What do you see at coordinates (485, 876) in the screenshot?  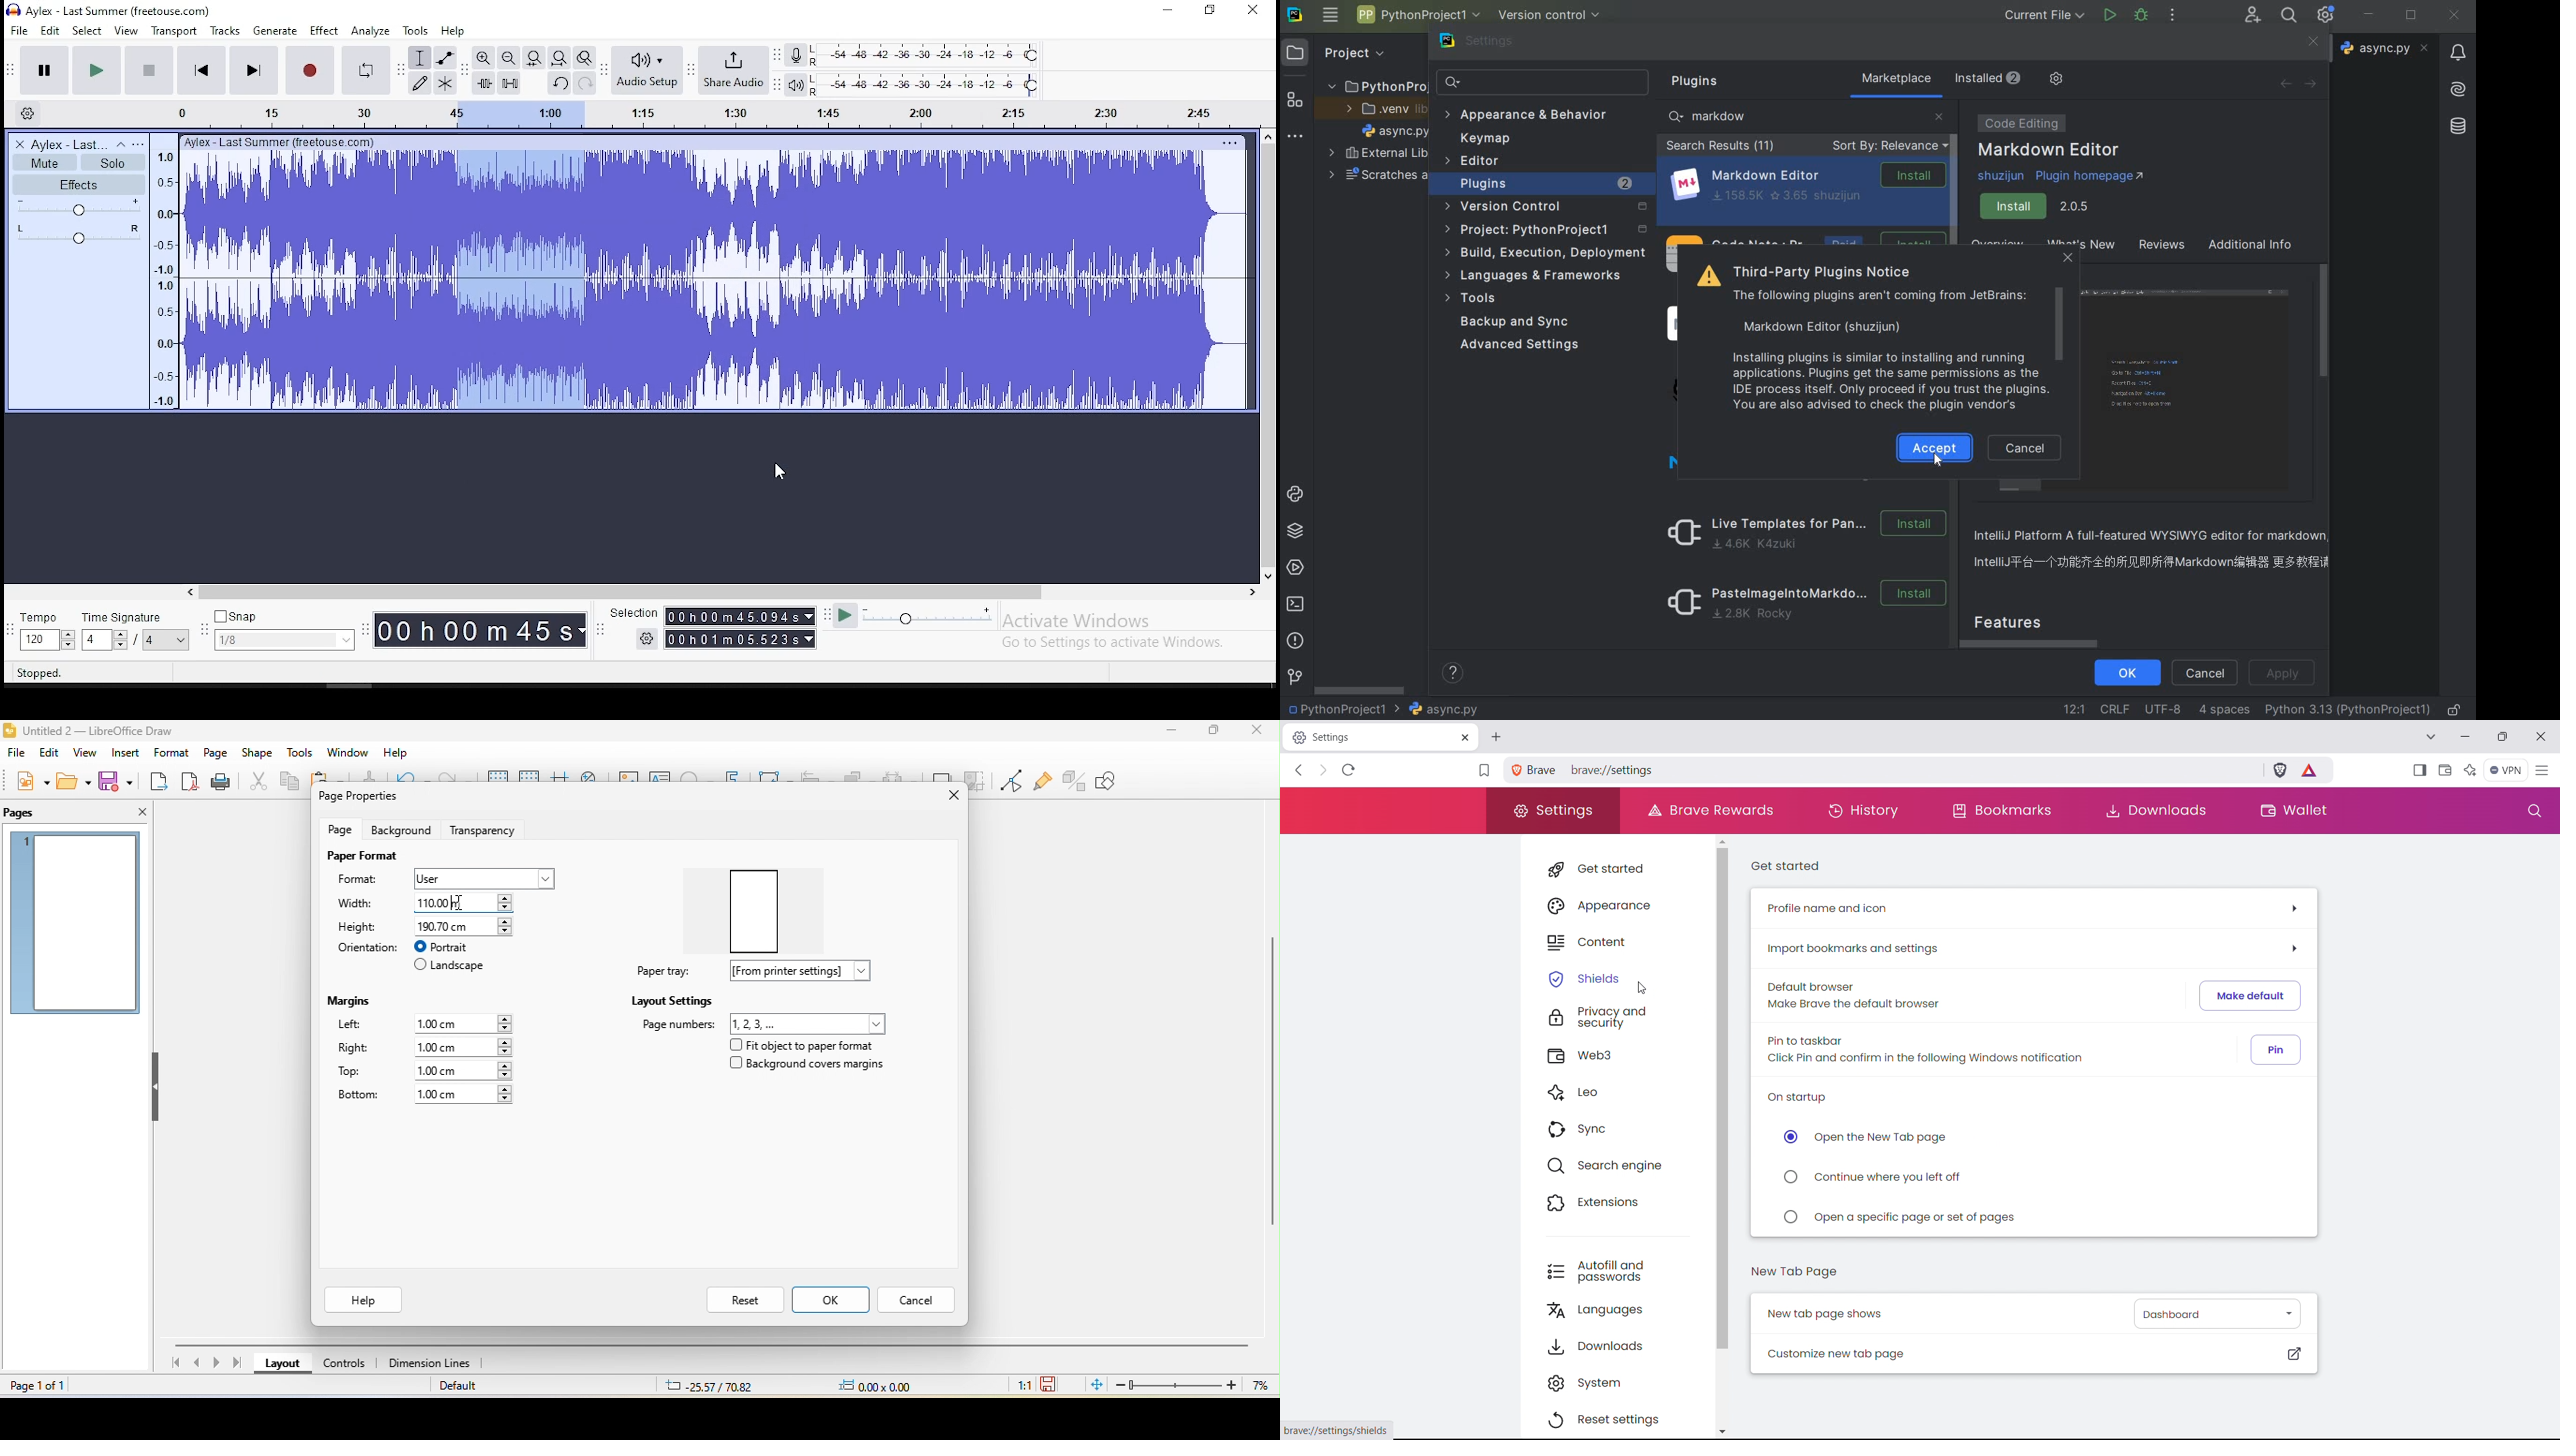 I see `user` at bounding box center [485, 876].